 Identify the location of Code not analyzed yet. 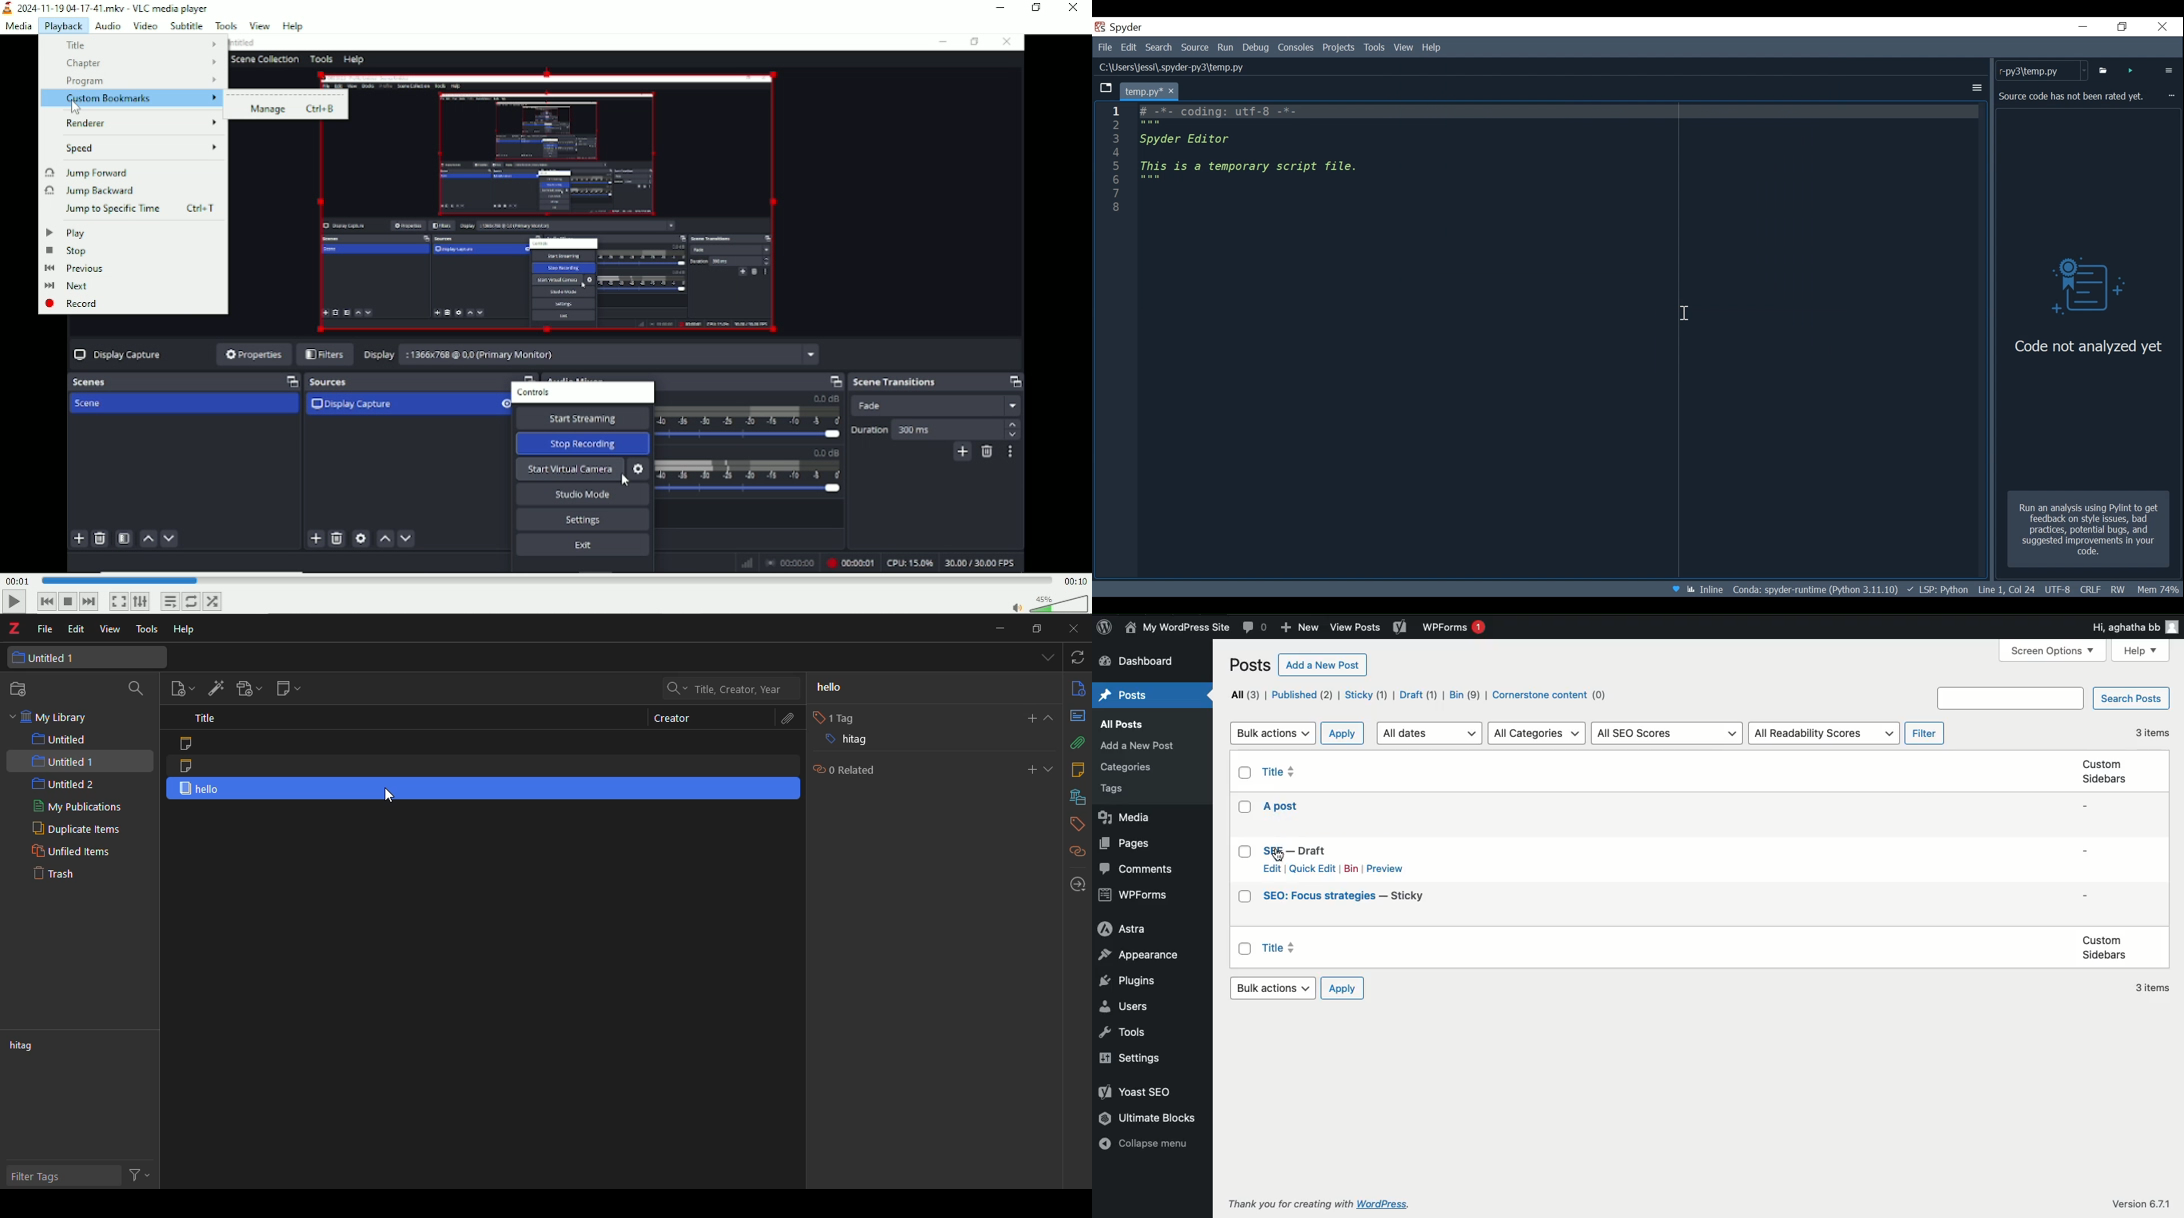
(2086, 347).